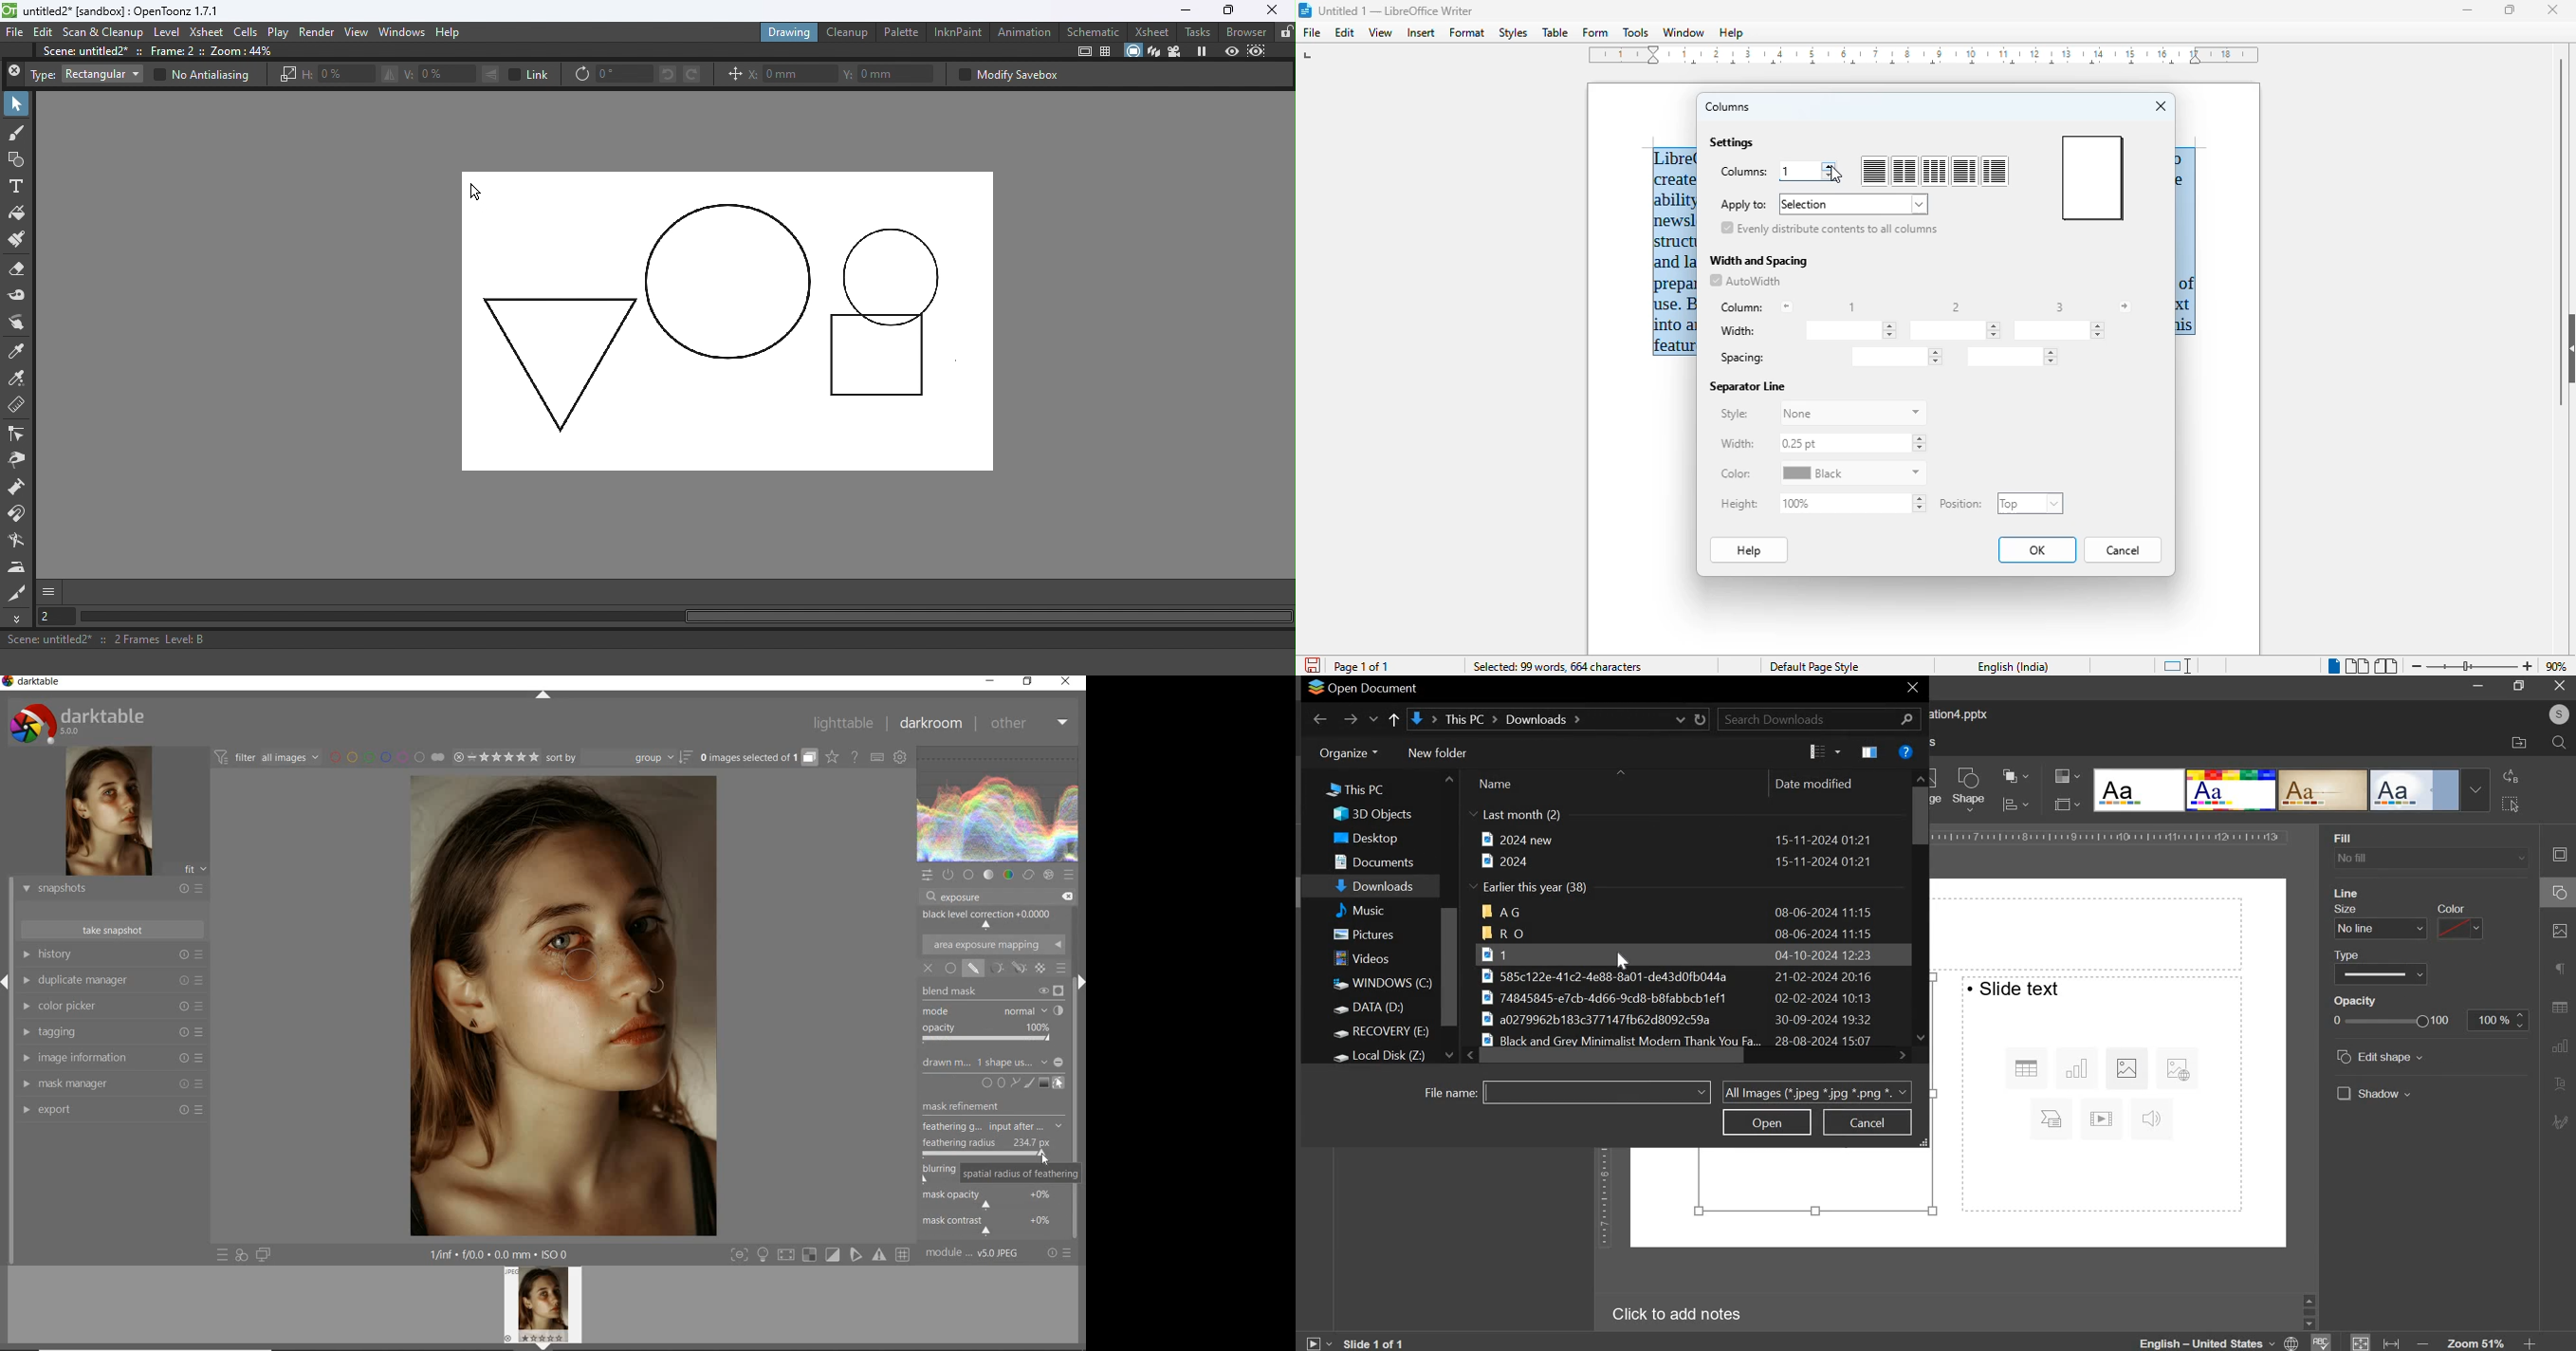  What do you see at coordinates (1399, 9) in the screenshot?
I see `Untitled 1 -- LibreOffice Writer` at bounding box center [1399, 9].